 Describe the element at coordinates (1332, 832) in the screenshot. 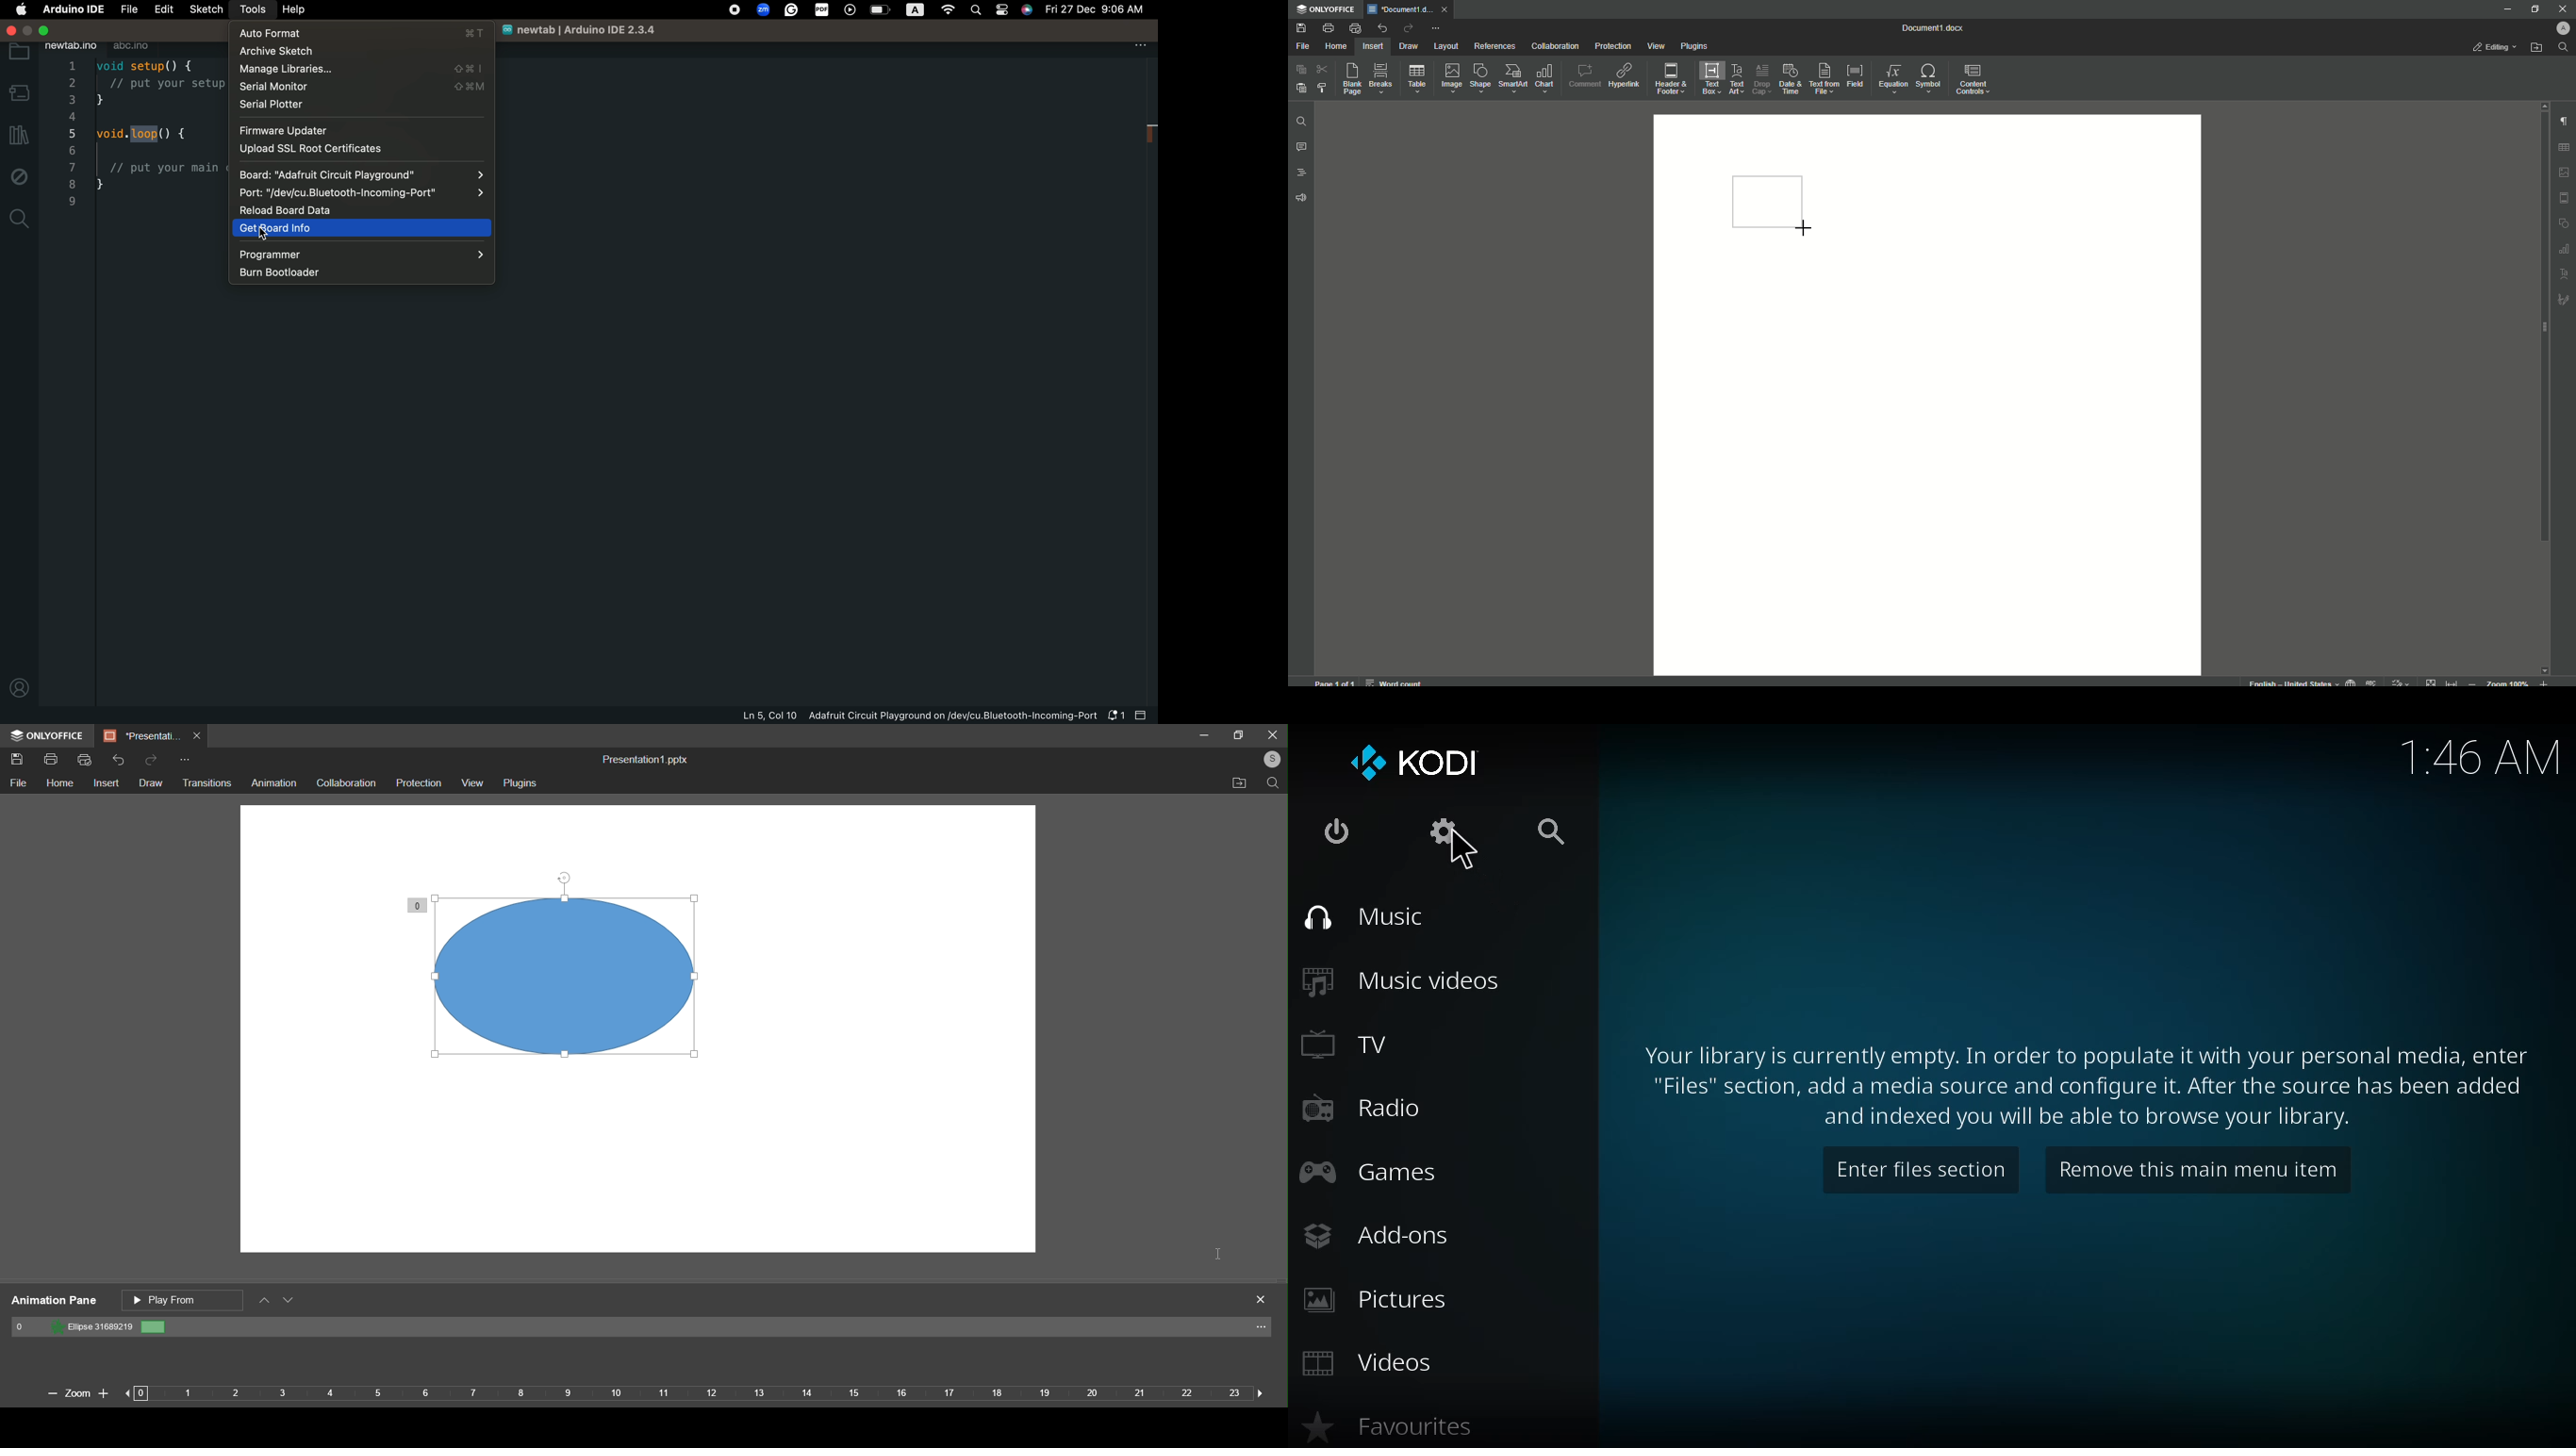

I see `power` at that location.